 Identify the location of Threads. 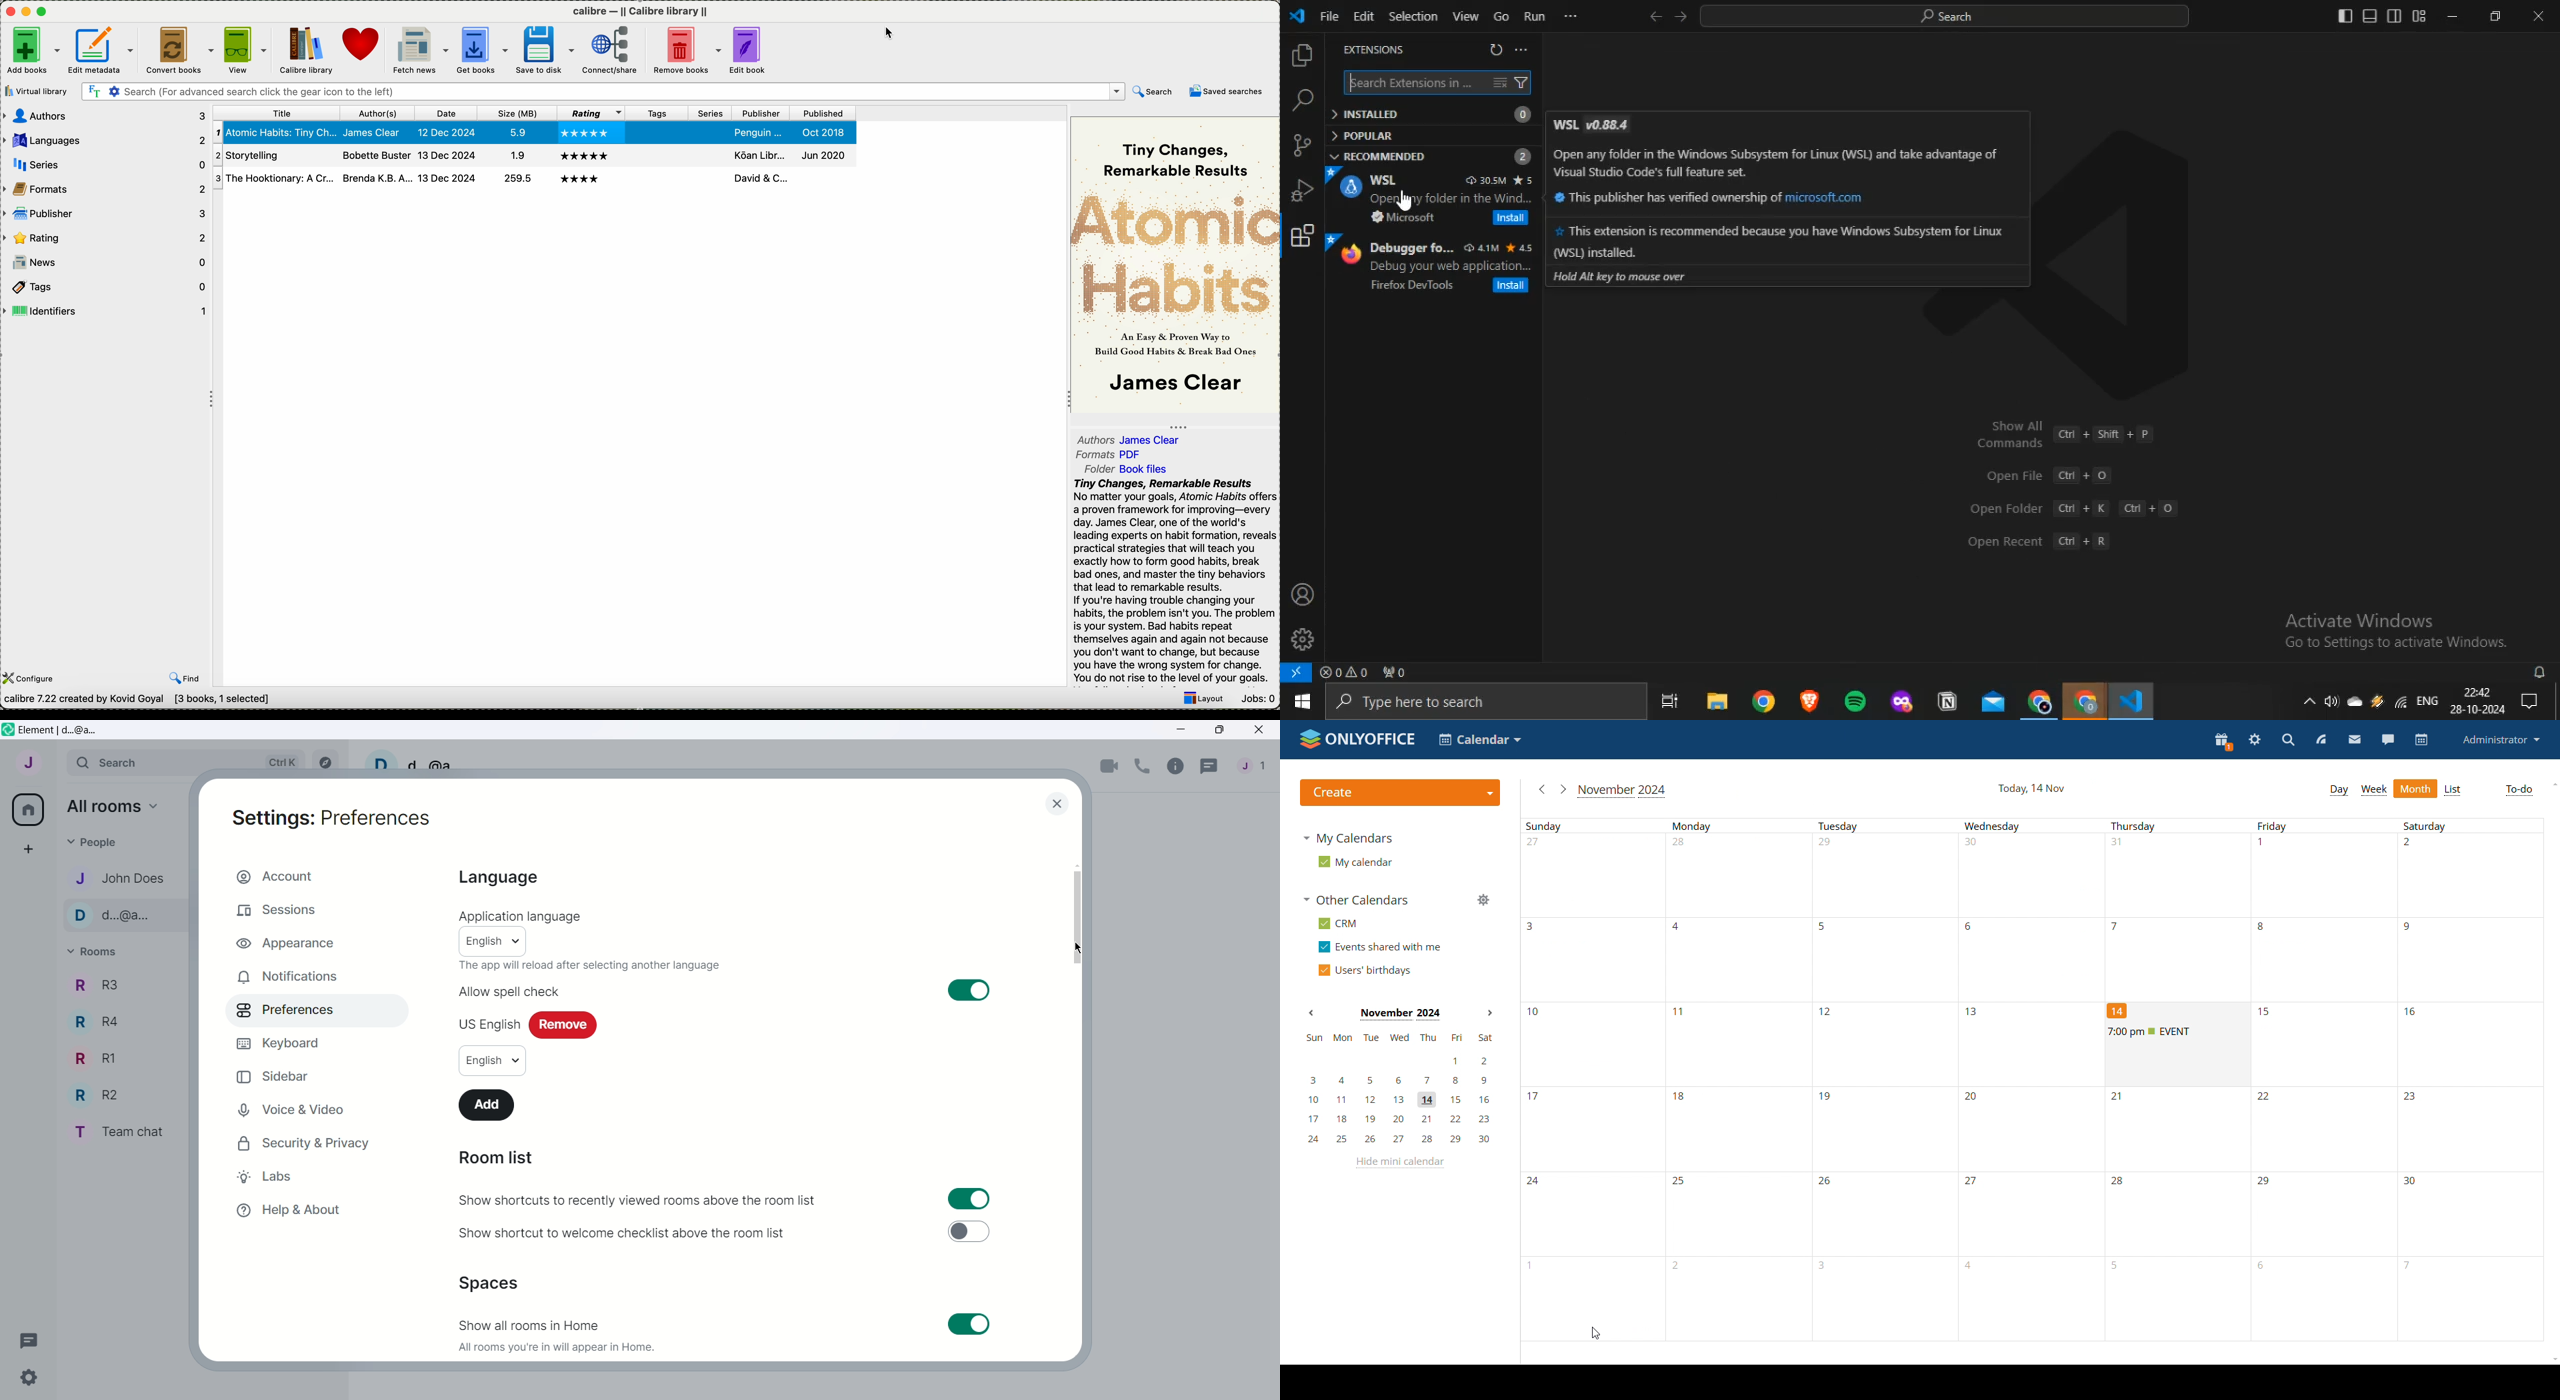
(1210, 768).